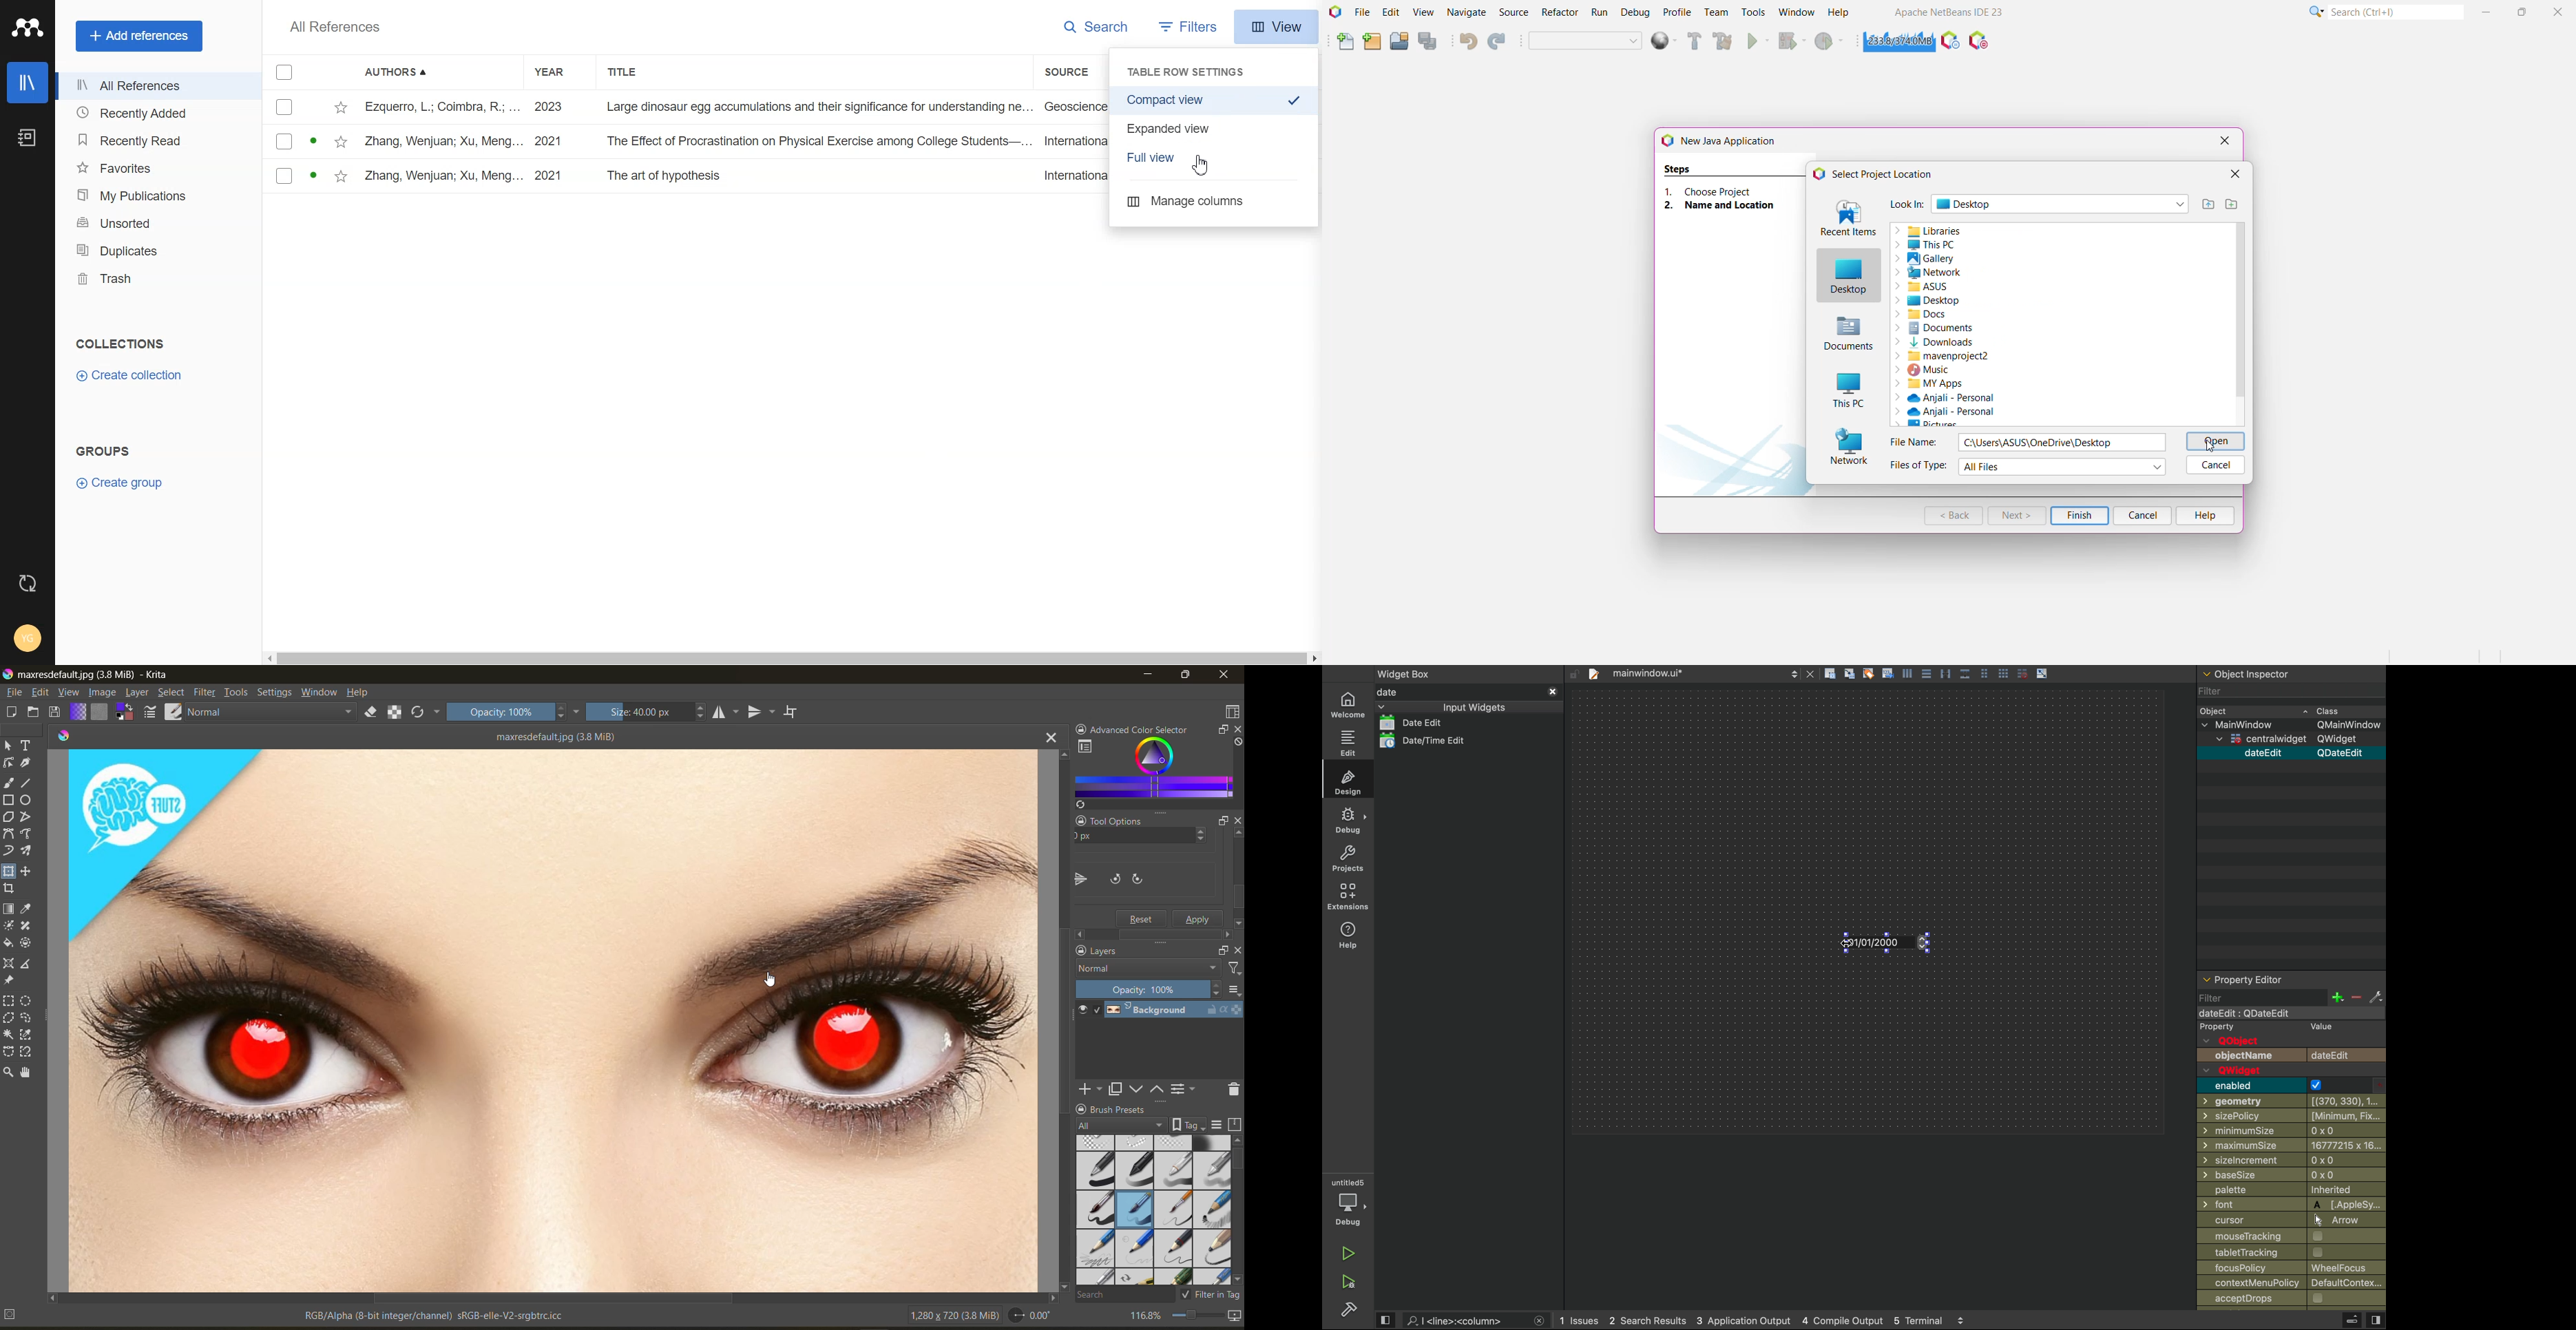 This screenshot has width=2576, height=1344. Describe the element at coordinates (276, 712) in the screenshot. I see `normal` at that location.